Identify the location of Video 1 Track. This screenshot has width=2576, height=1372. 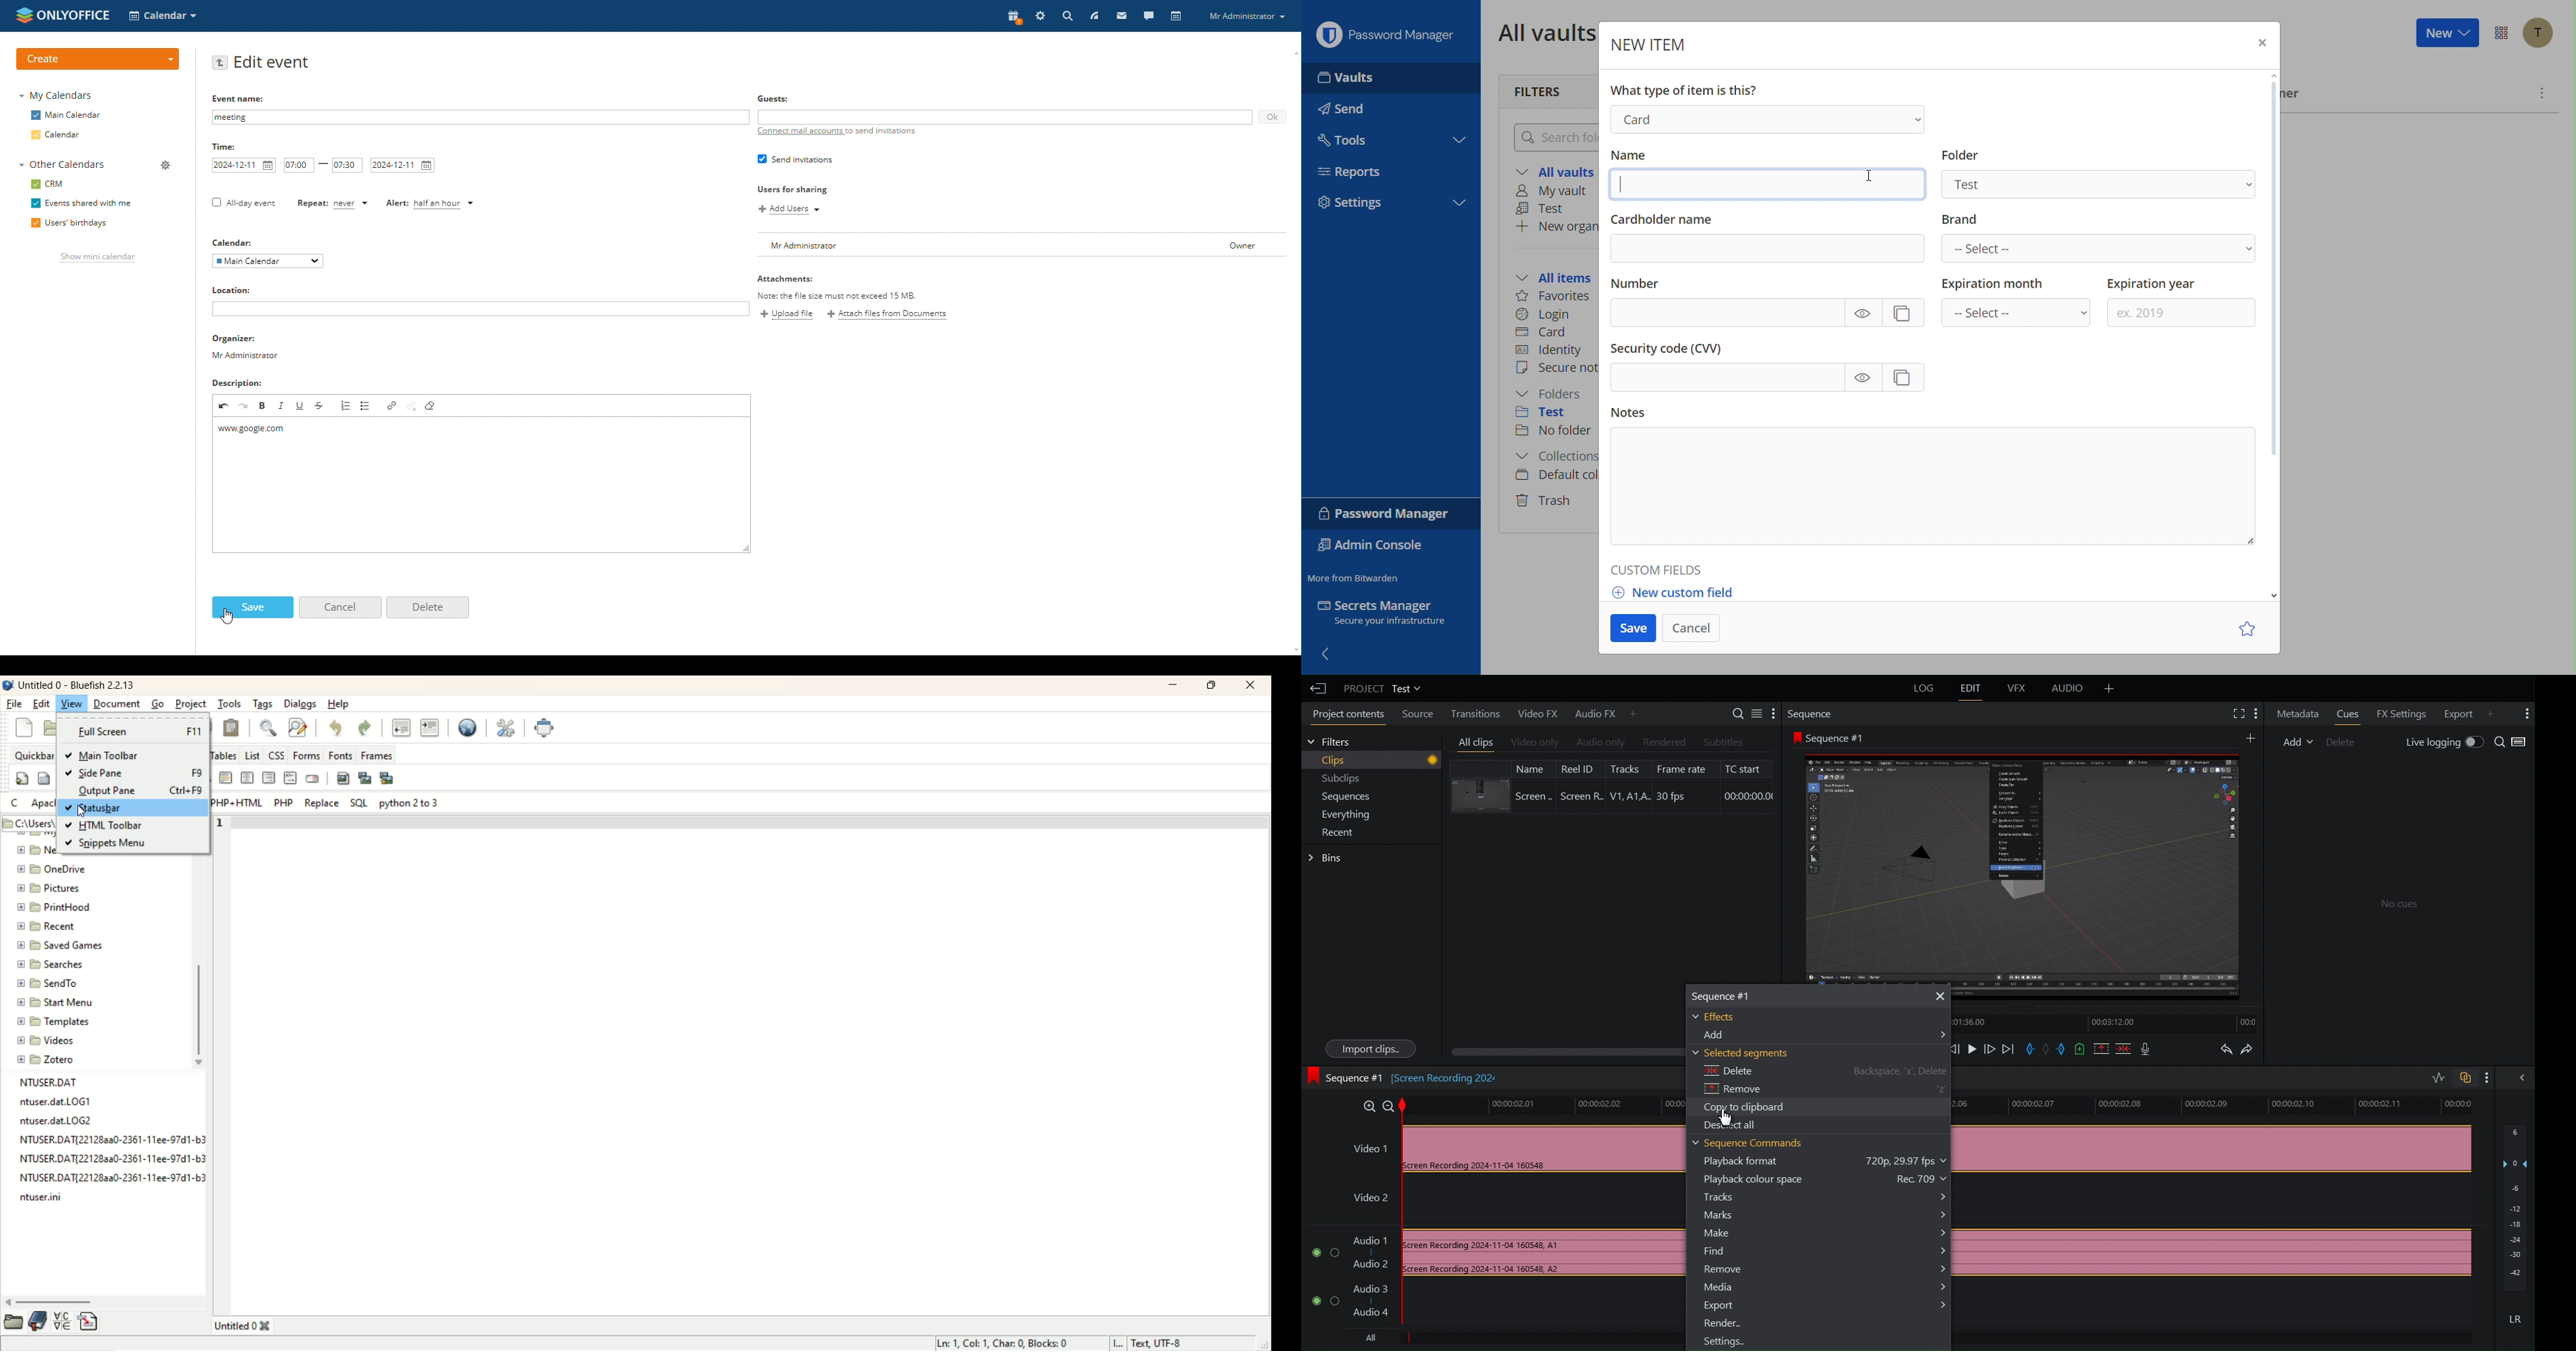
(1514, 1146).